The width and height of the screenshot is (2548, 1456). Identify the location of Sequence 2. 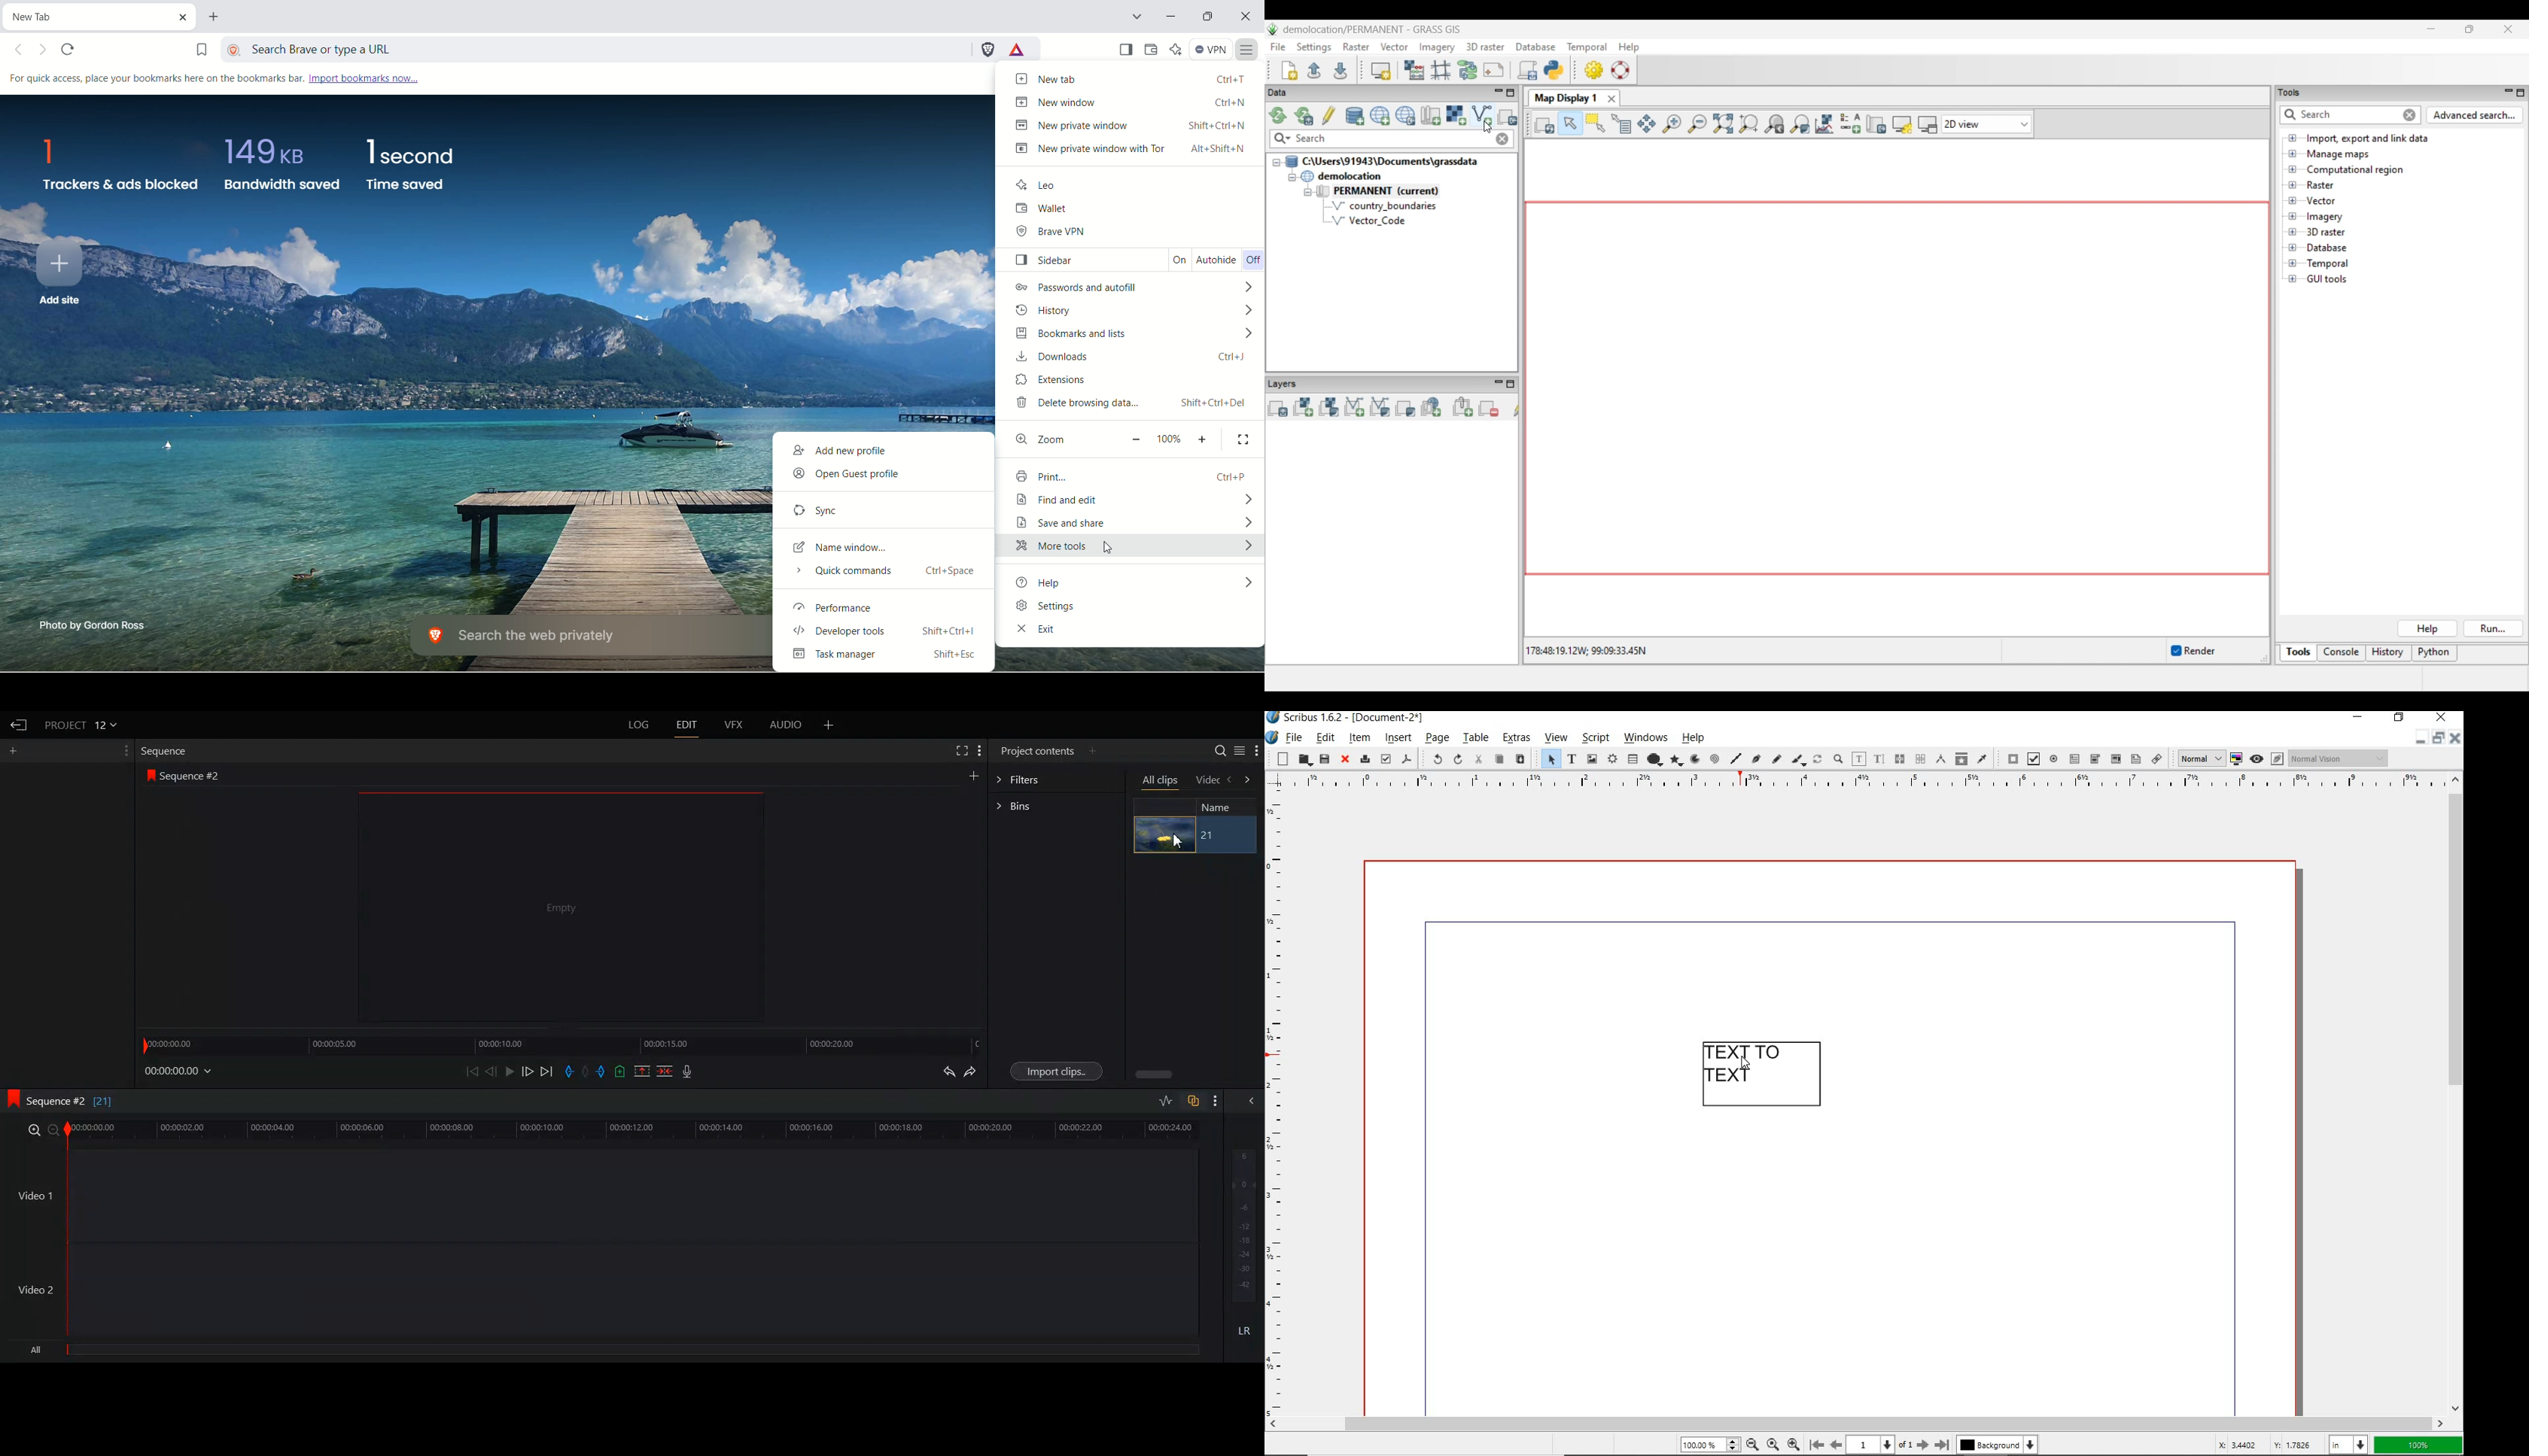
(190, 776).